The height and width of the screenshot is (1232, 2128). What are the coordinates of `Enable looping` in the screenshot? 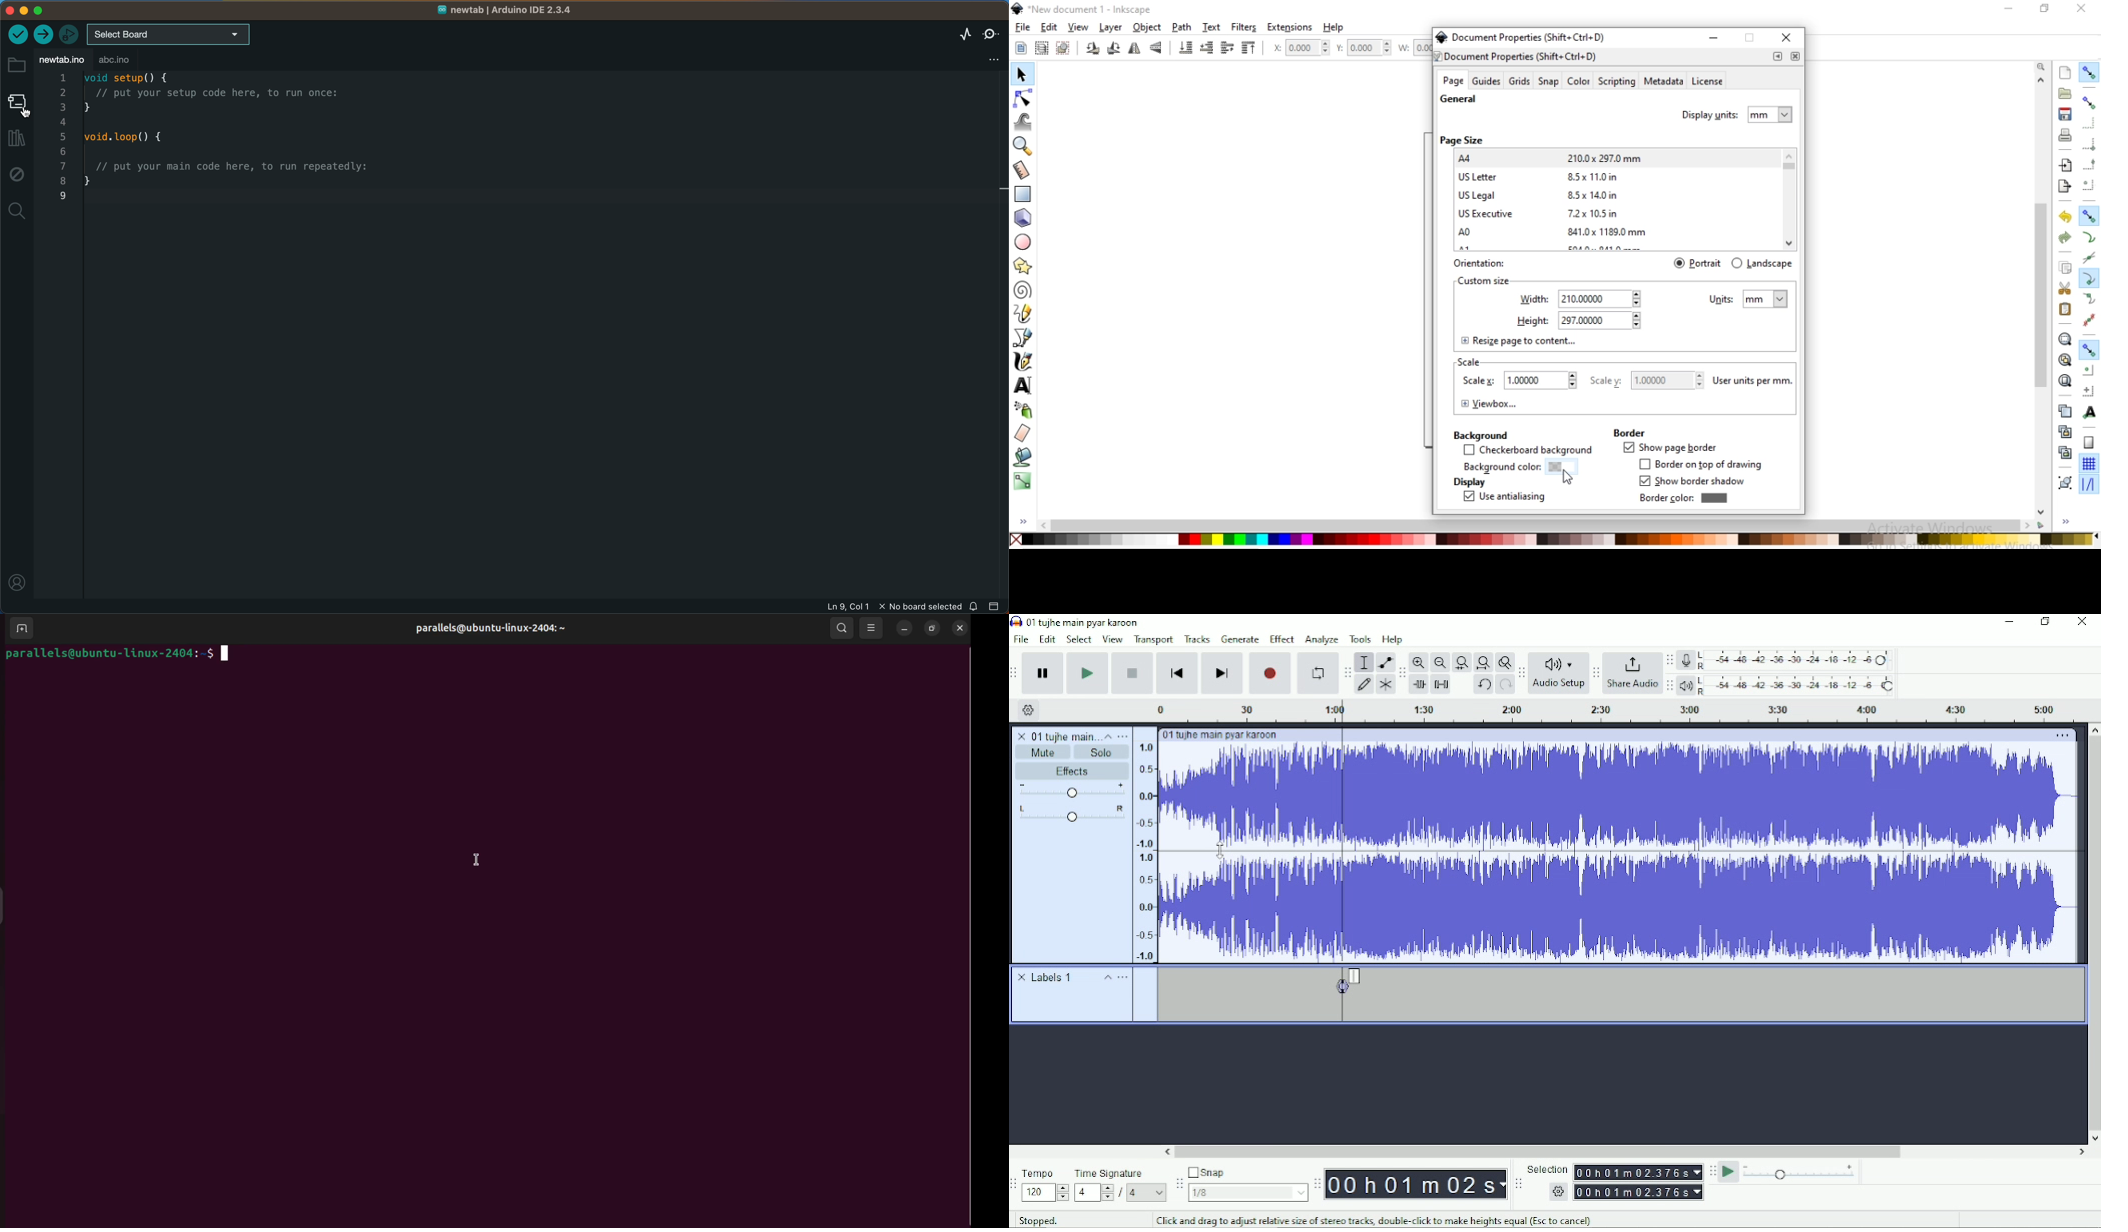 It's located at (1318, 672).